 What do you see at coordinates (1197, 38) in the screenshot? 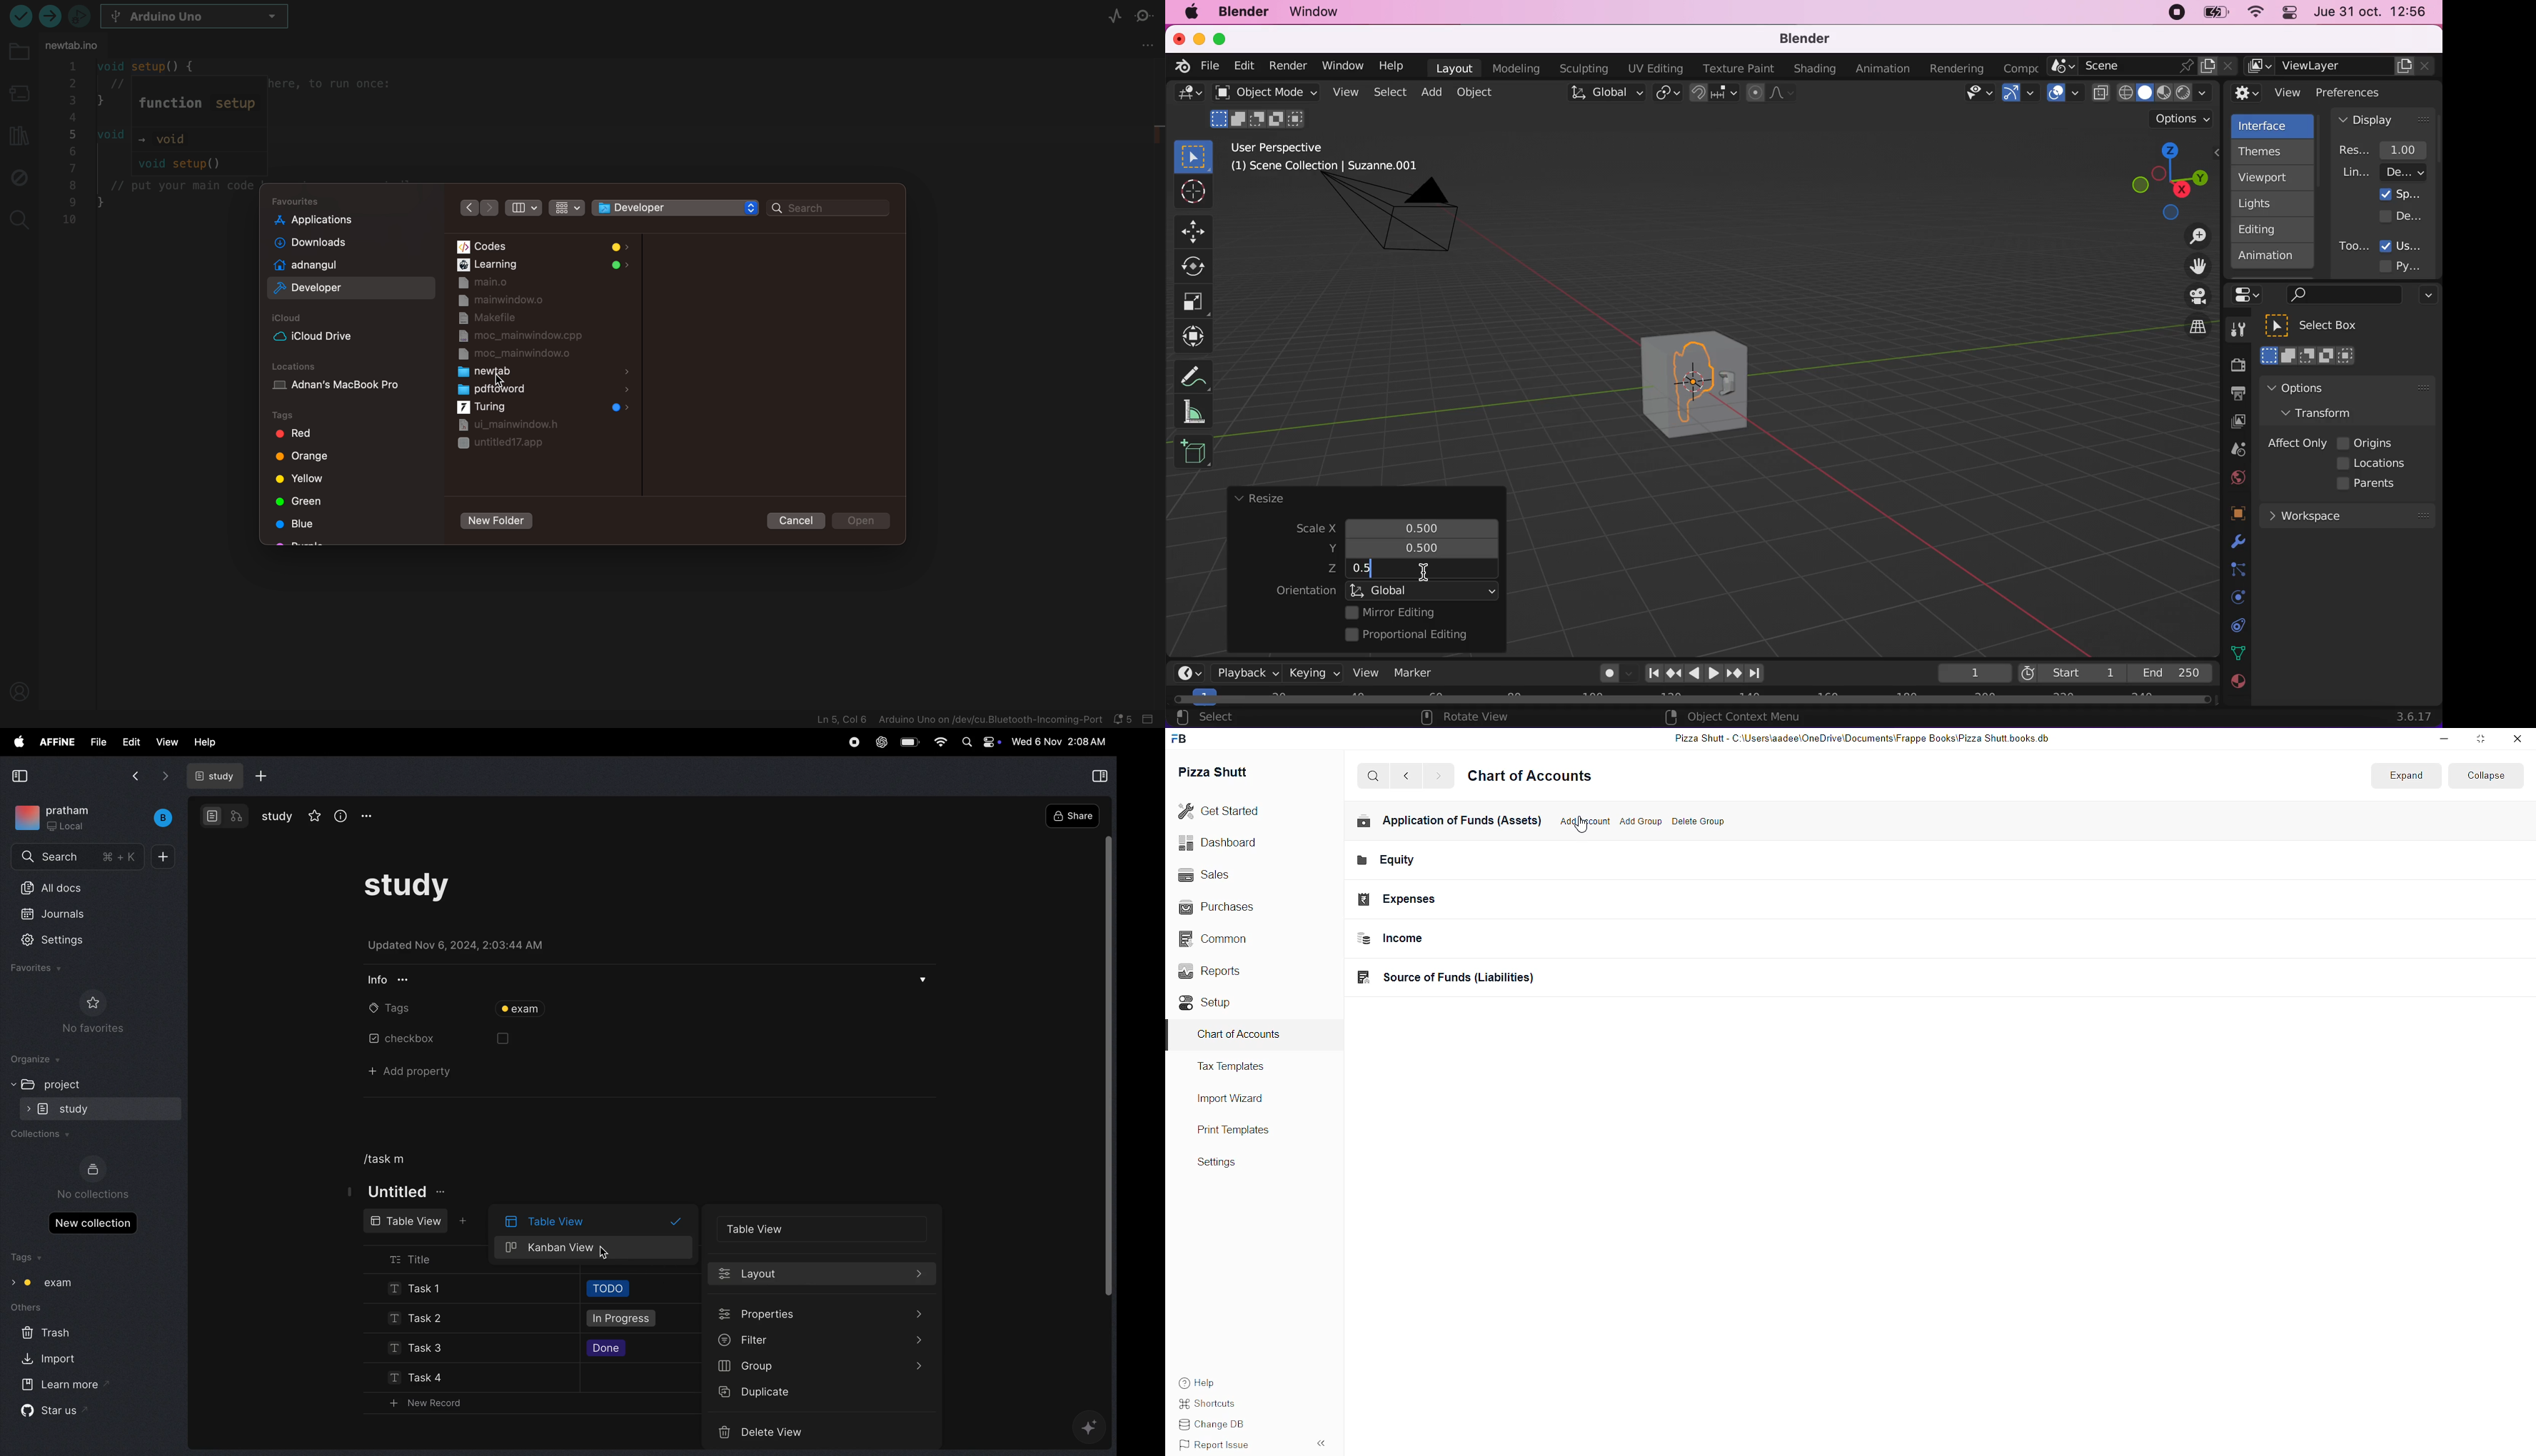
I see `minimize` at bounding box center [1197, 38].